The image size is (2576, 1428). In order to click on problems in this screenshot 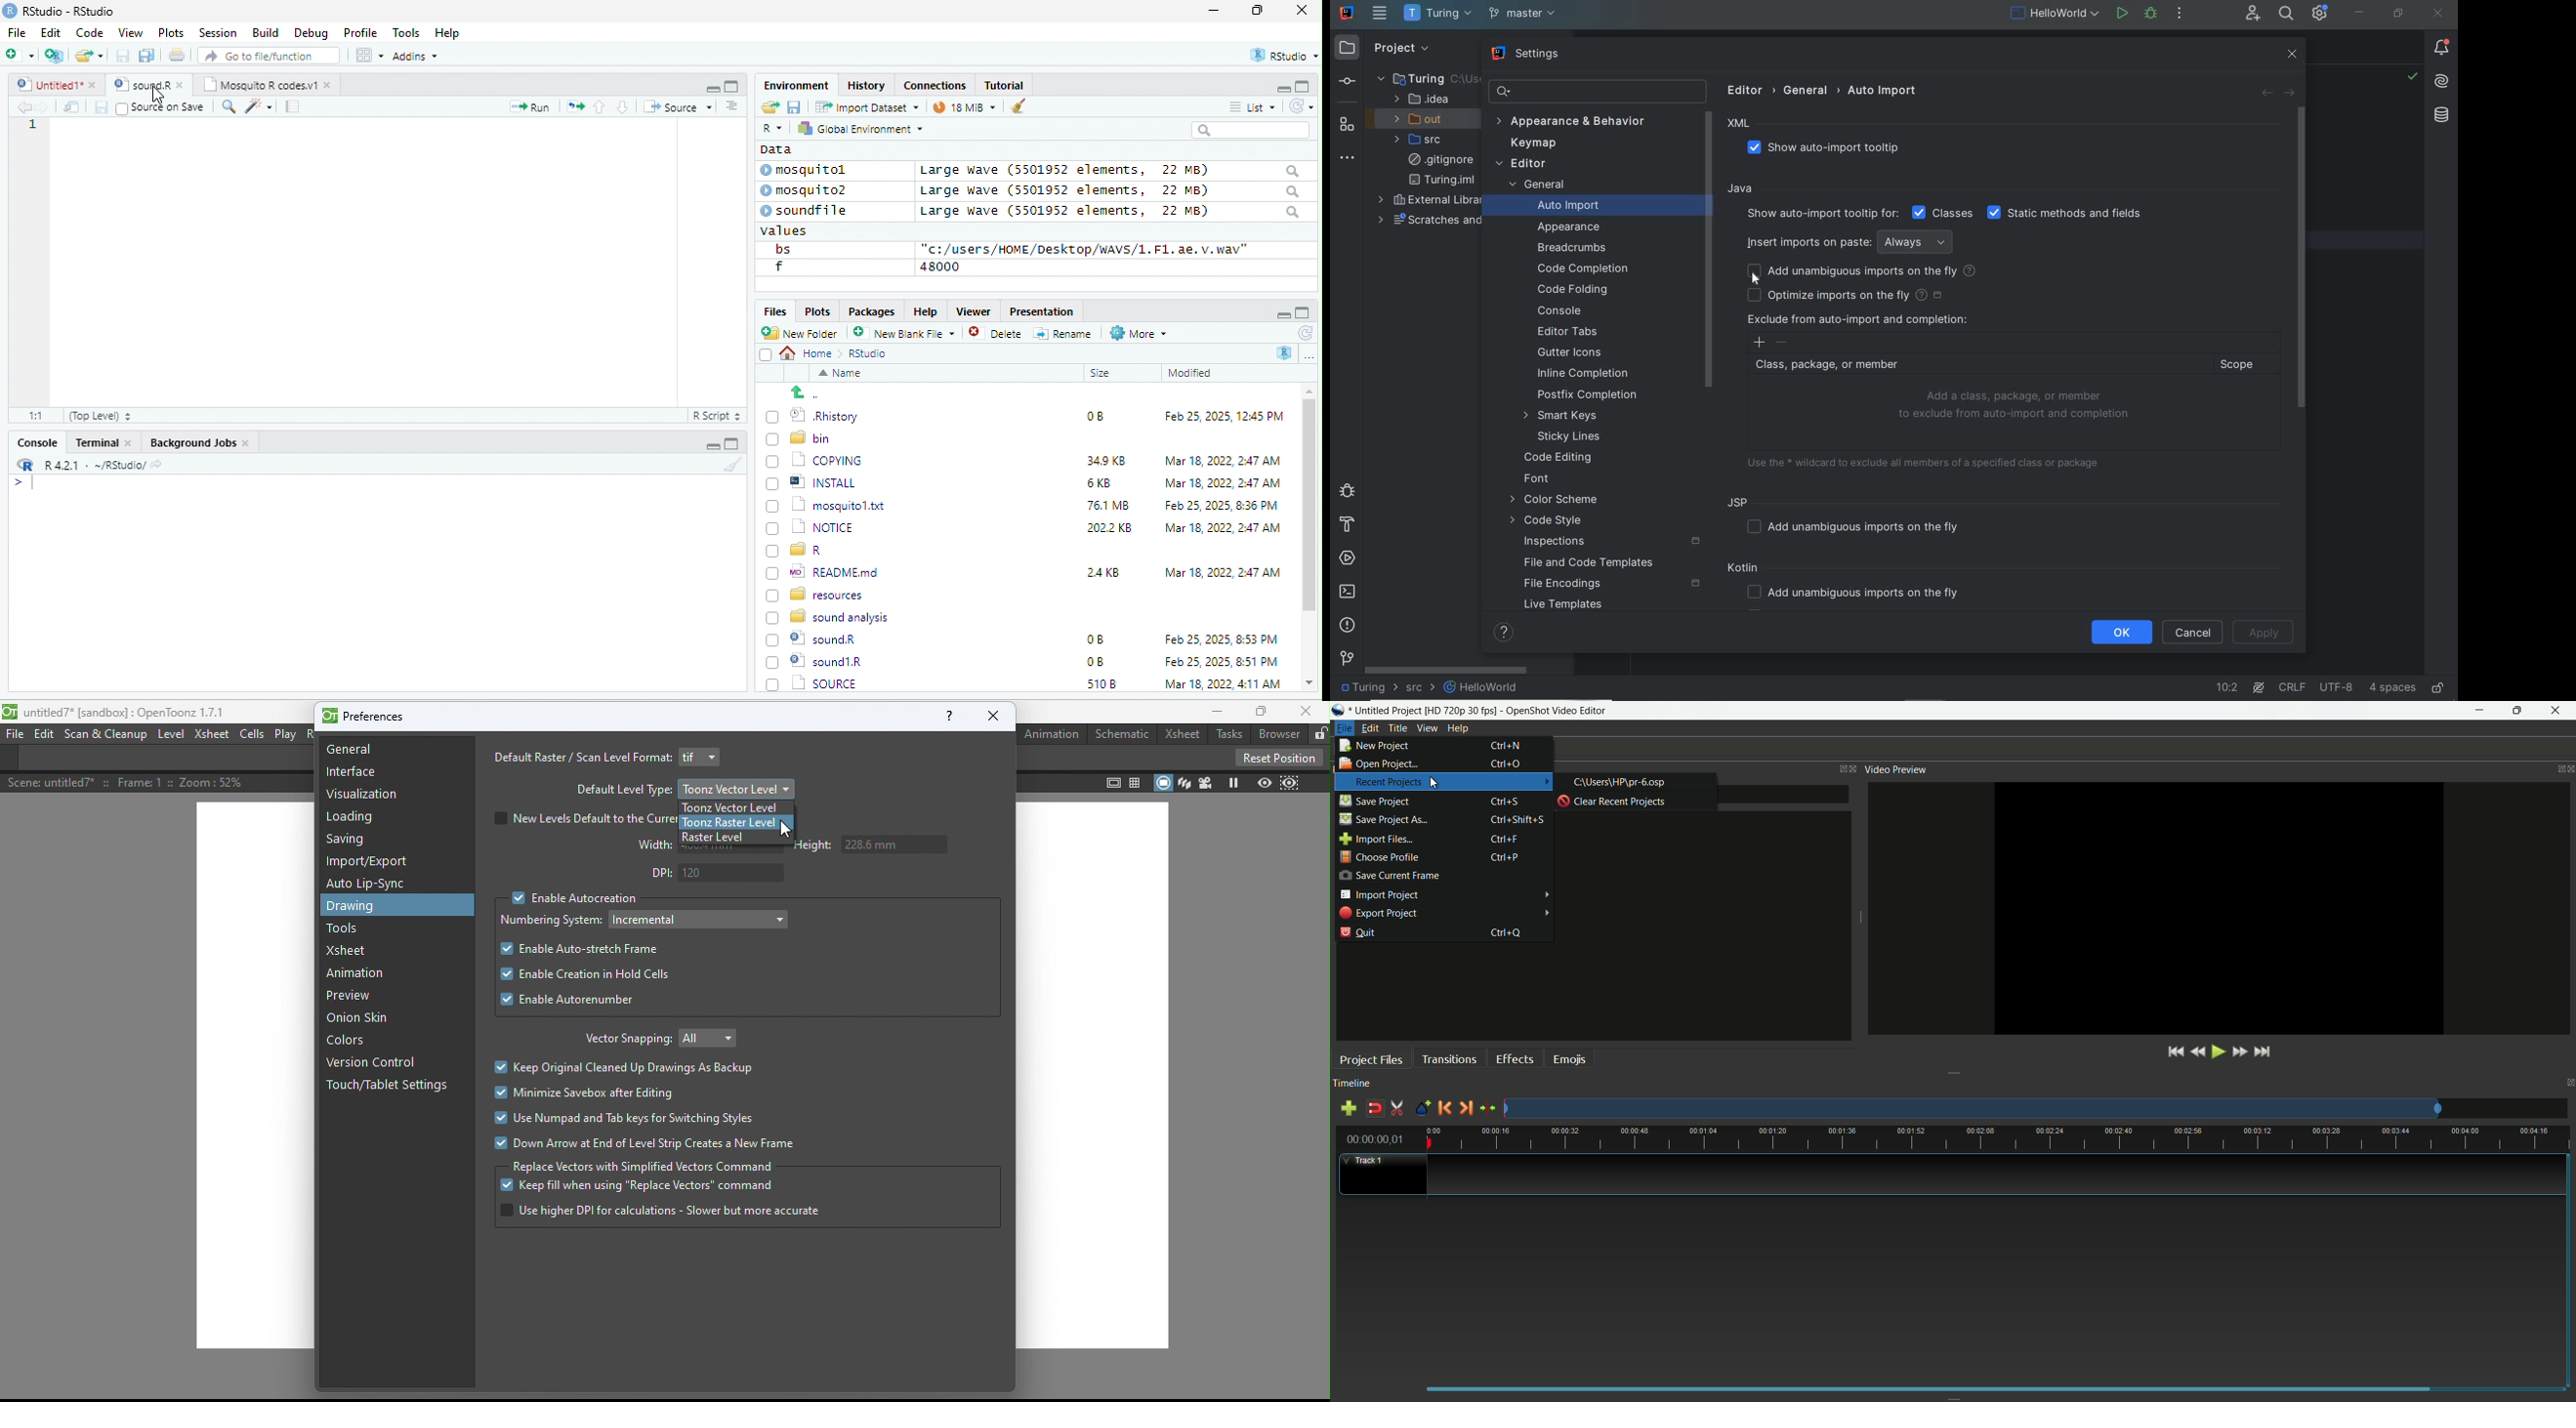, I will do `click(1347, 624)`.